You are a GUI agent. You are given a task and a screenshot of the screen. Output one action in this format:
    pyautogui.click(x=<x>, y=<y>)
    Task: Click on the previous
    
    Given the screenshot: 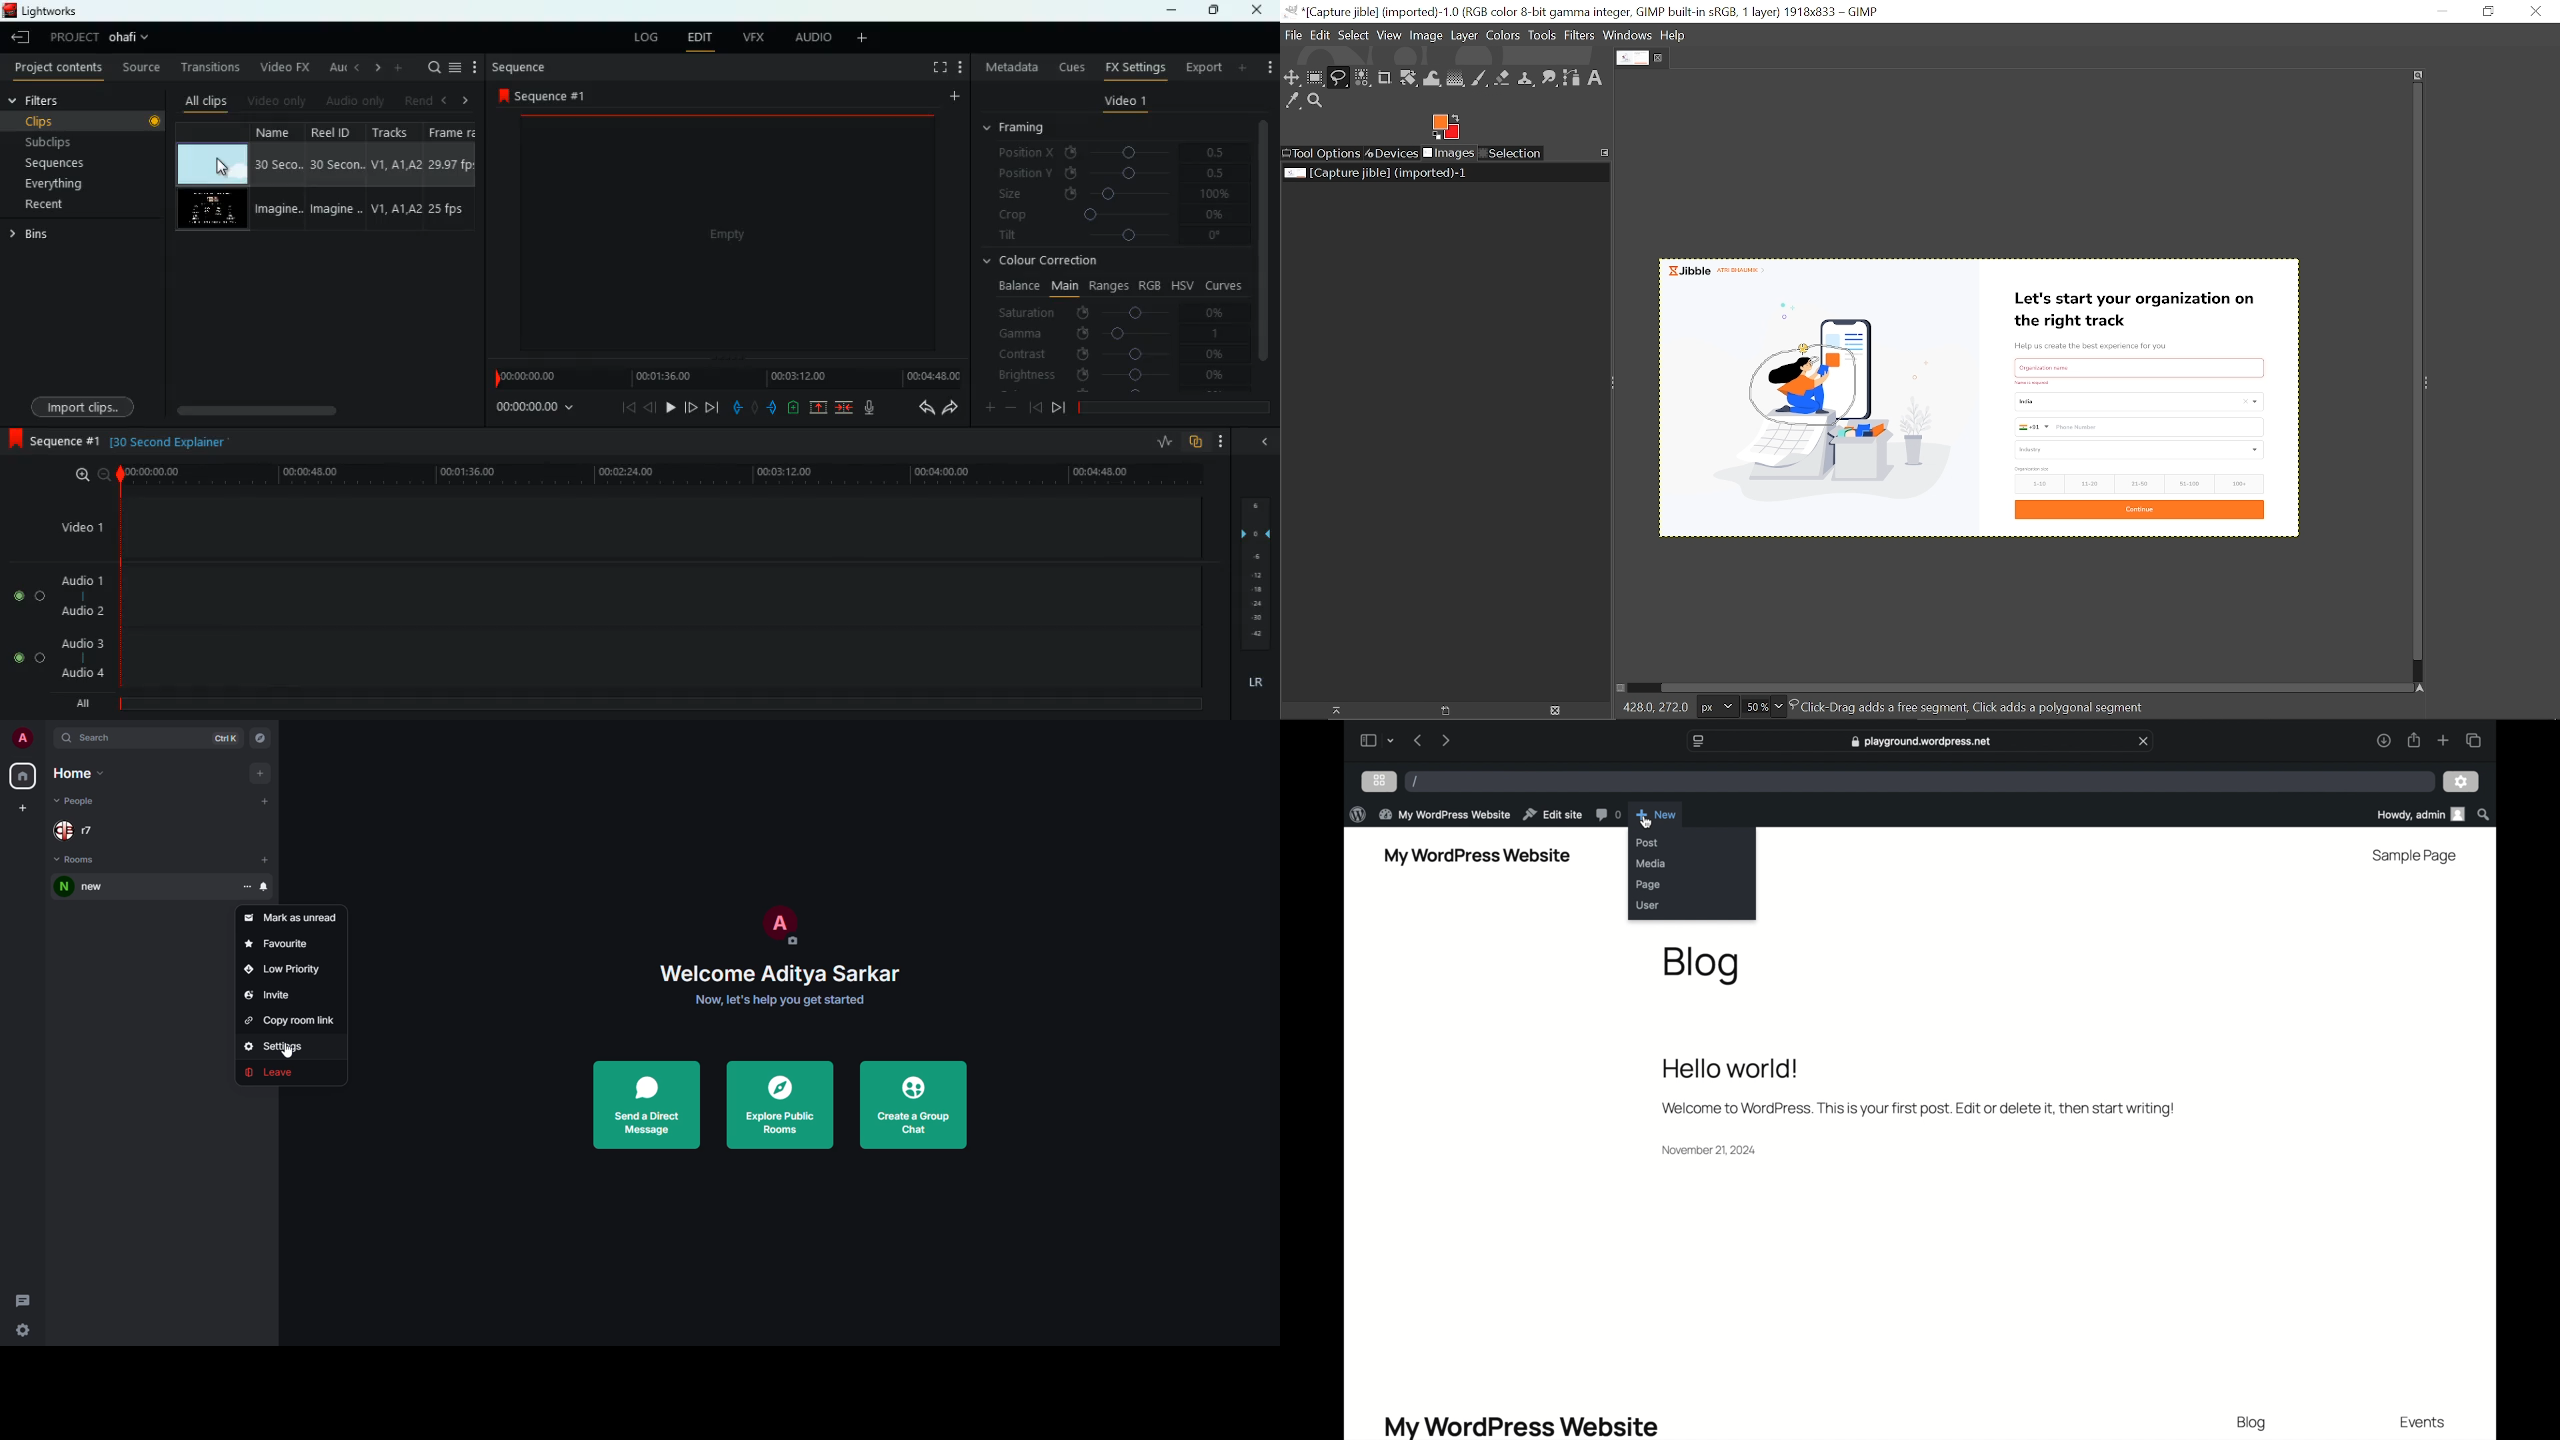 What is the action you would take?
    pyautogui.click(x=1417, y=740)
    